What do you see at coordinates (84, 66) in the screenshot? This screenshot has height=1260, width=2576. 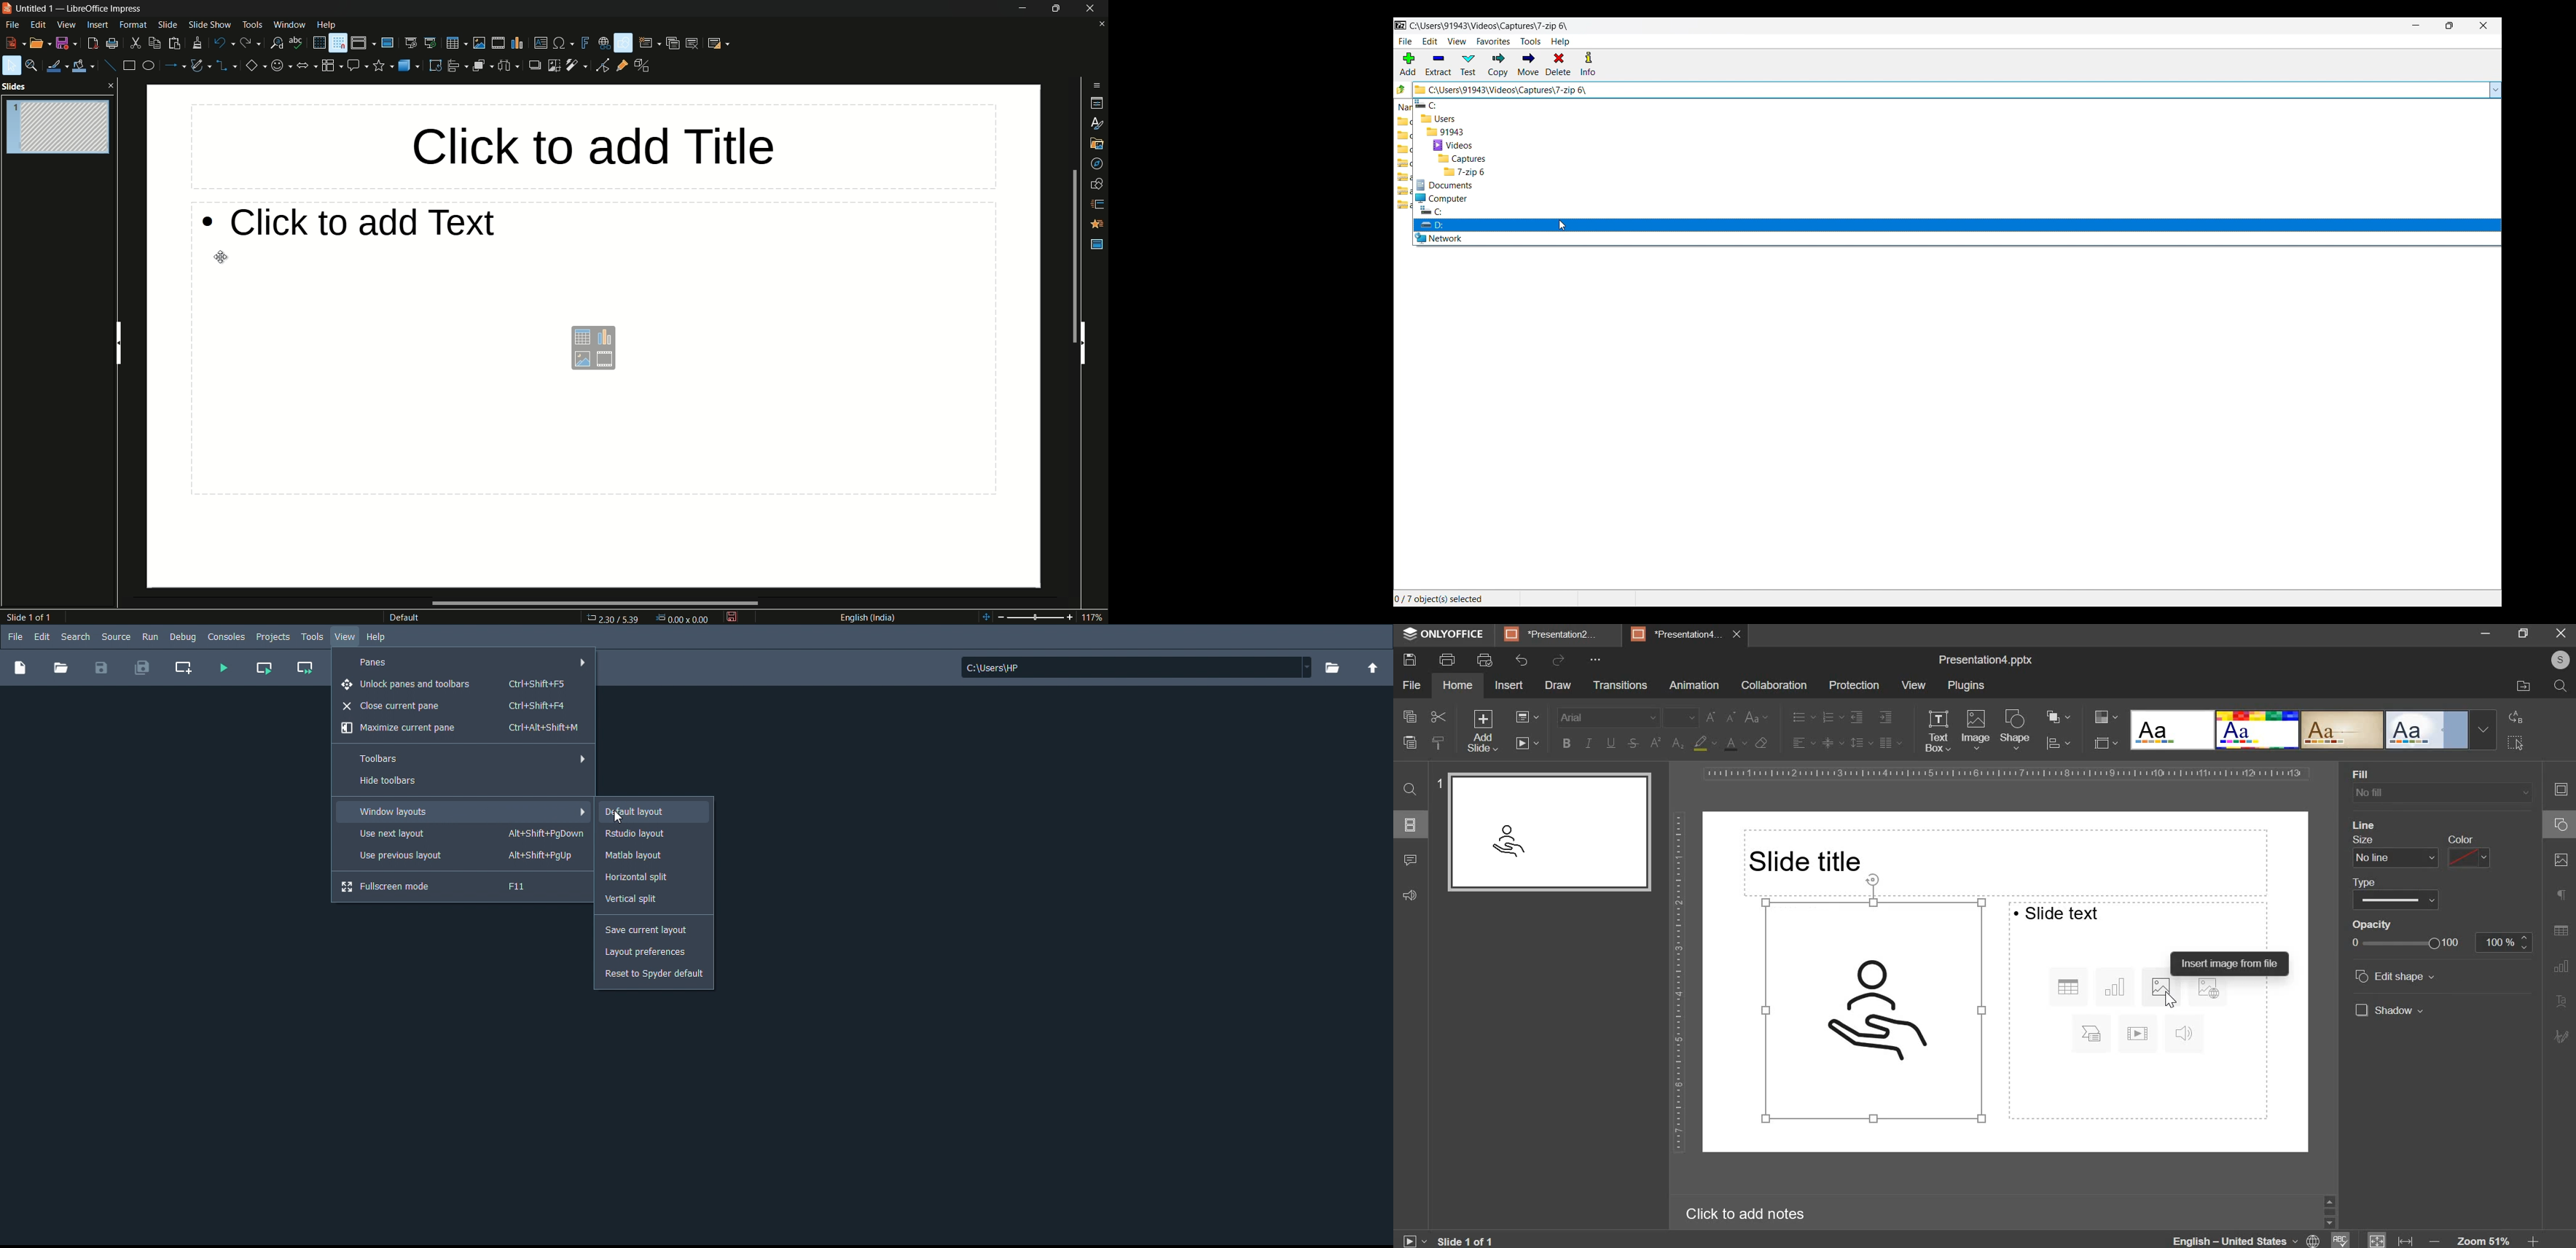 I see `fill color` at bounding box center [84, 66].